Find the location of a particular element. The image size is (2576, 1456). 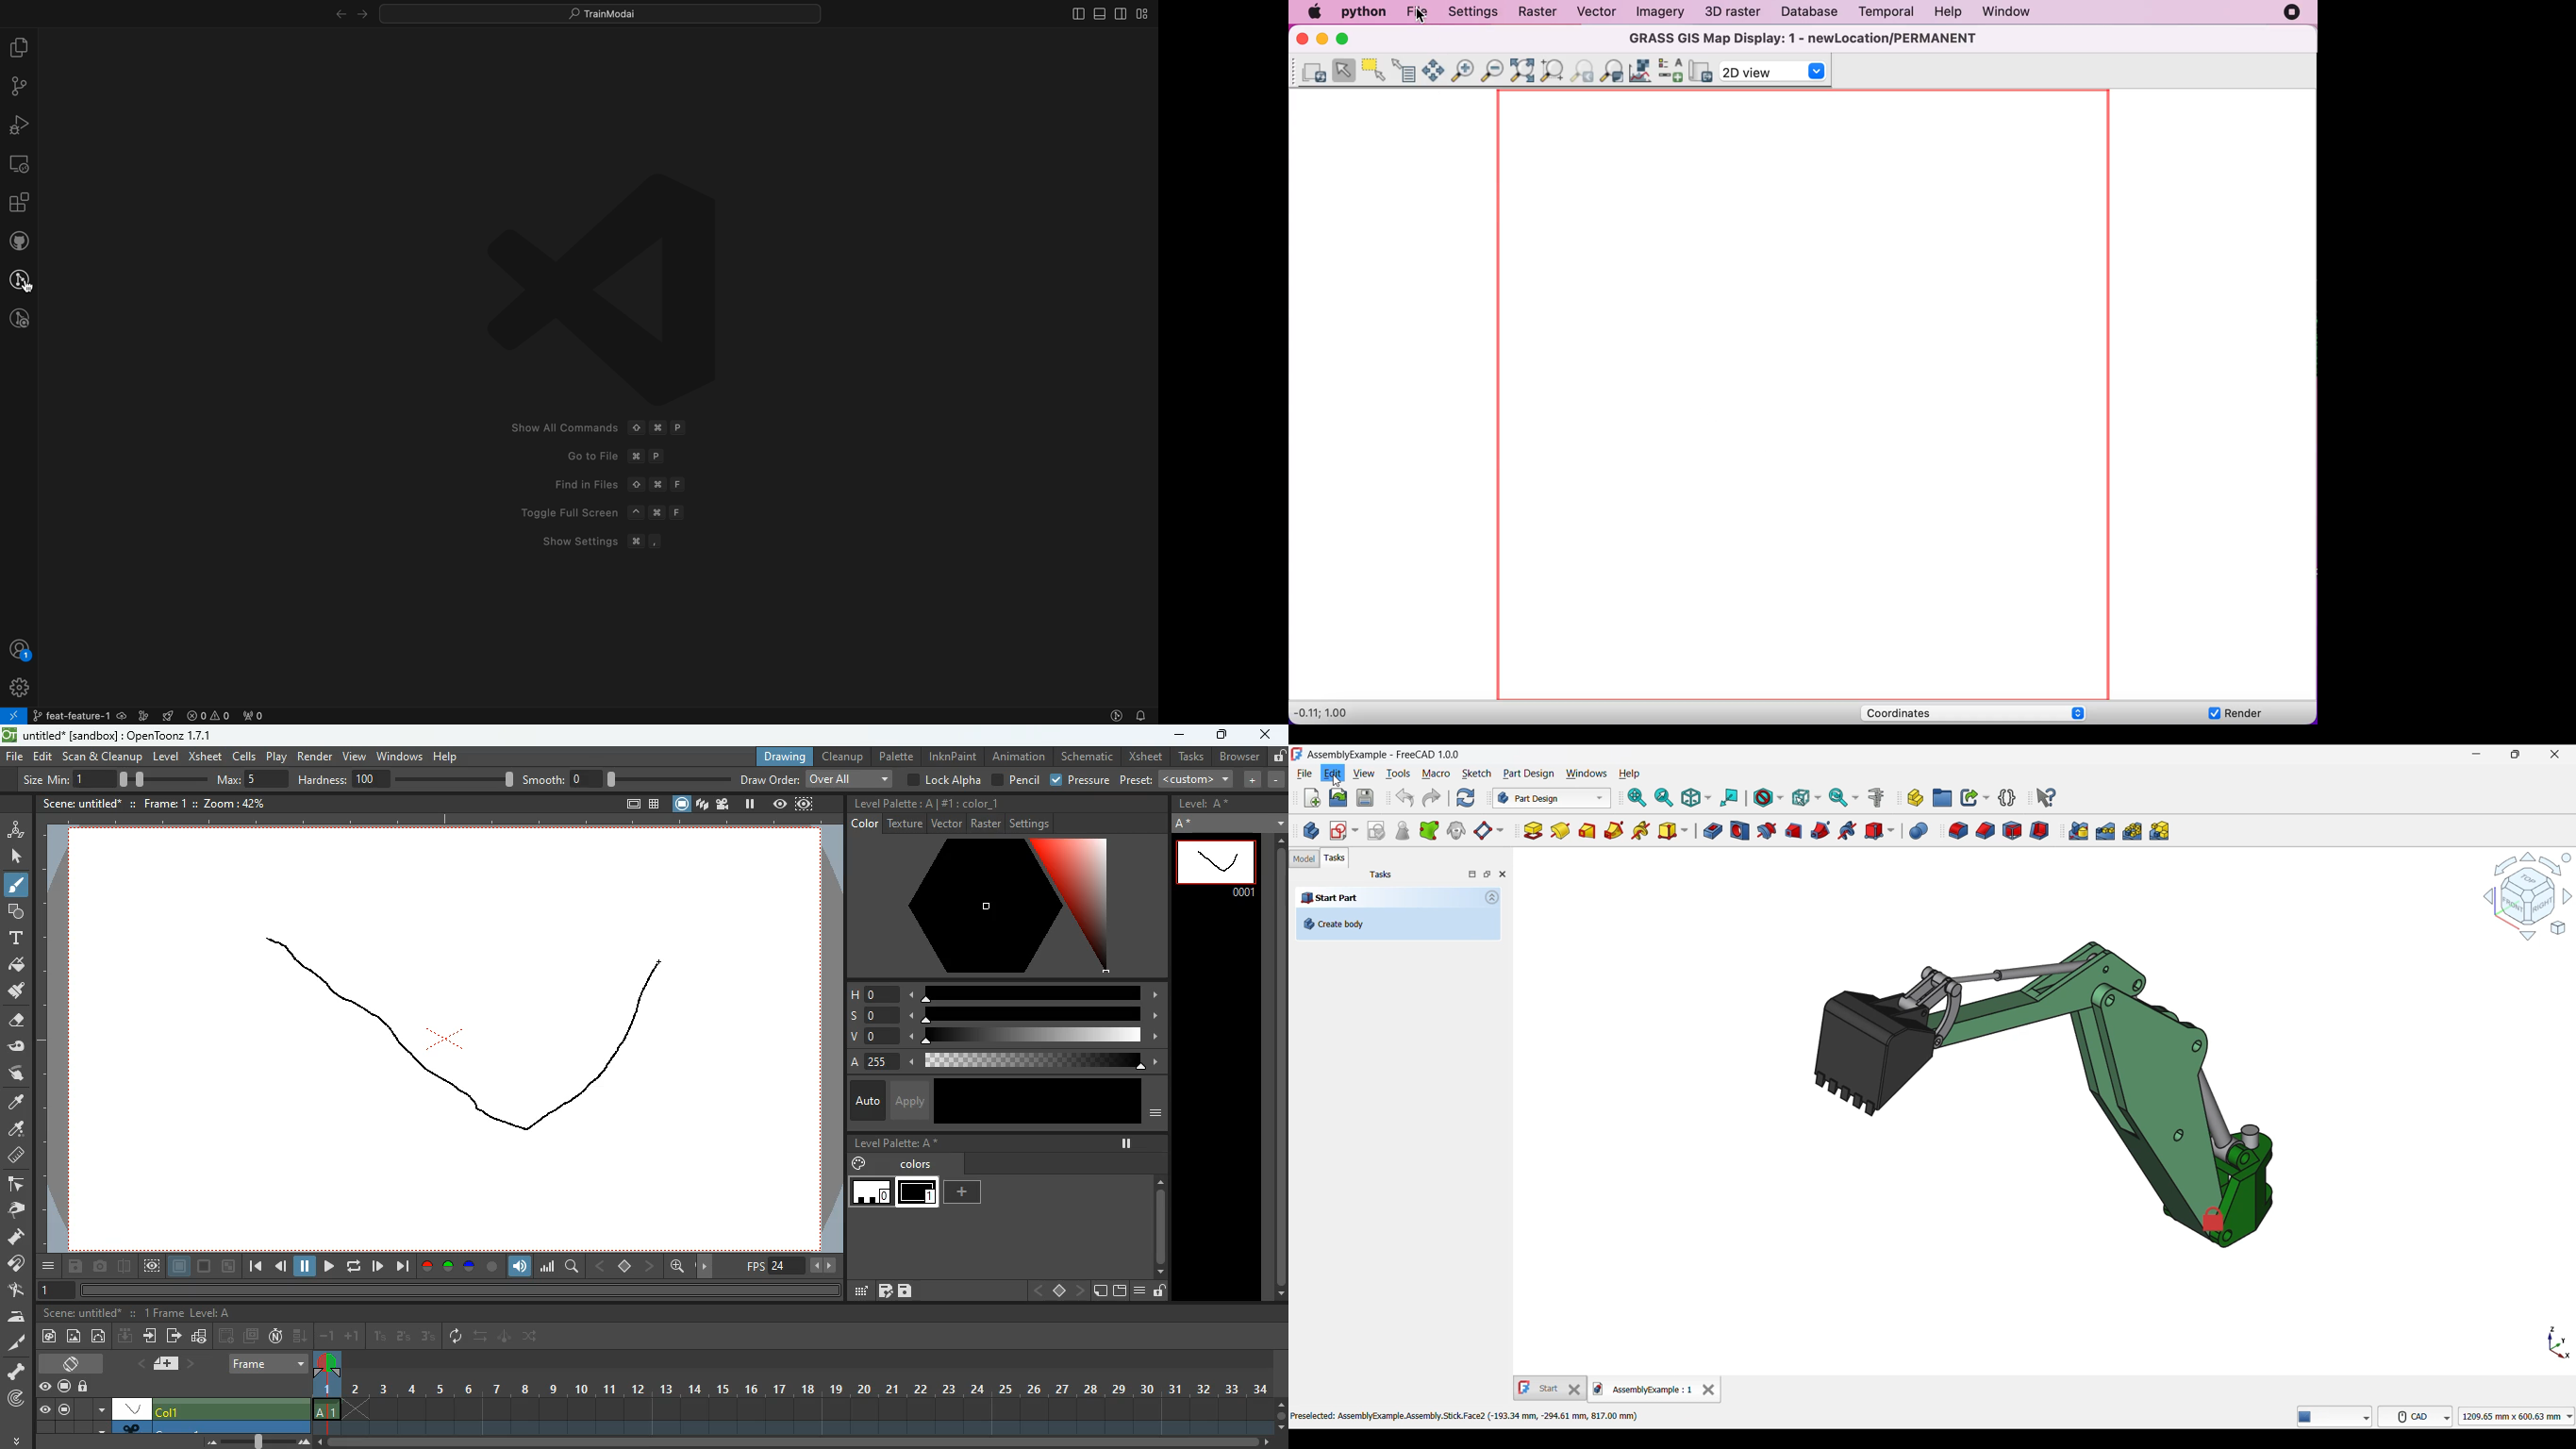

-1 is located at coordinates (327, 1335).